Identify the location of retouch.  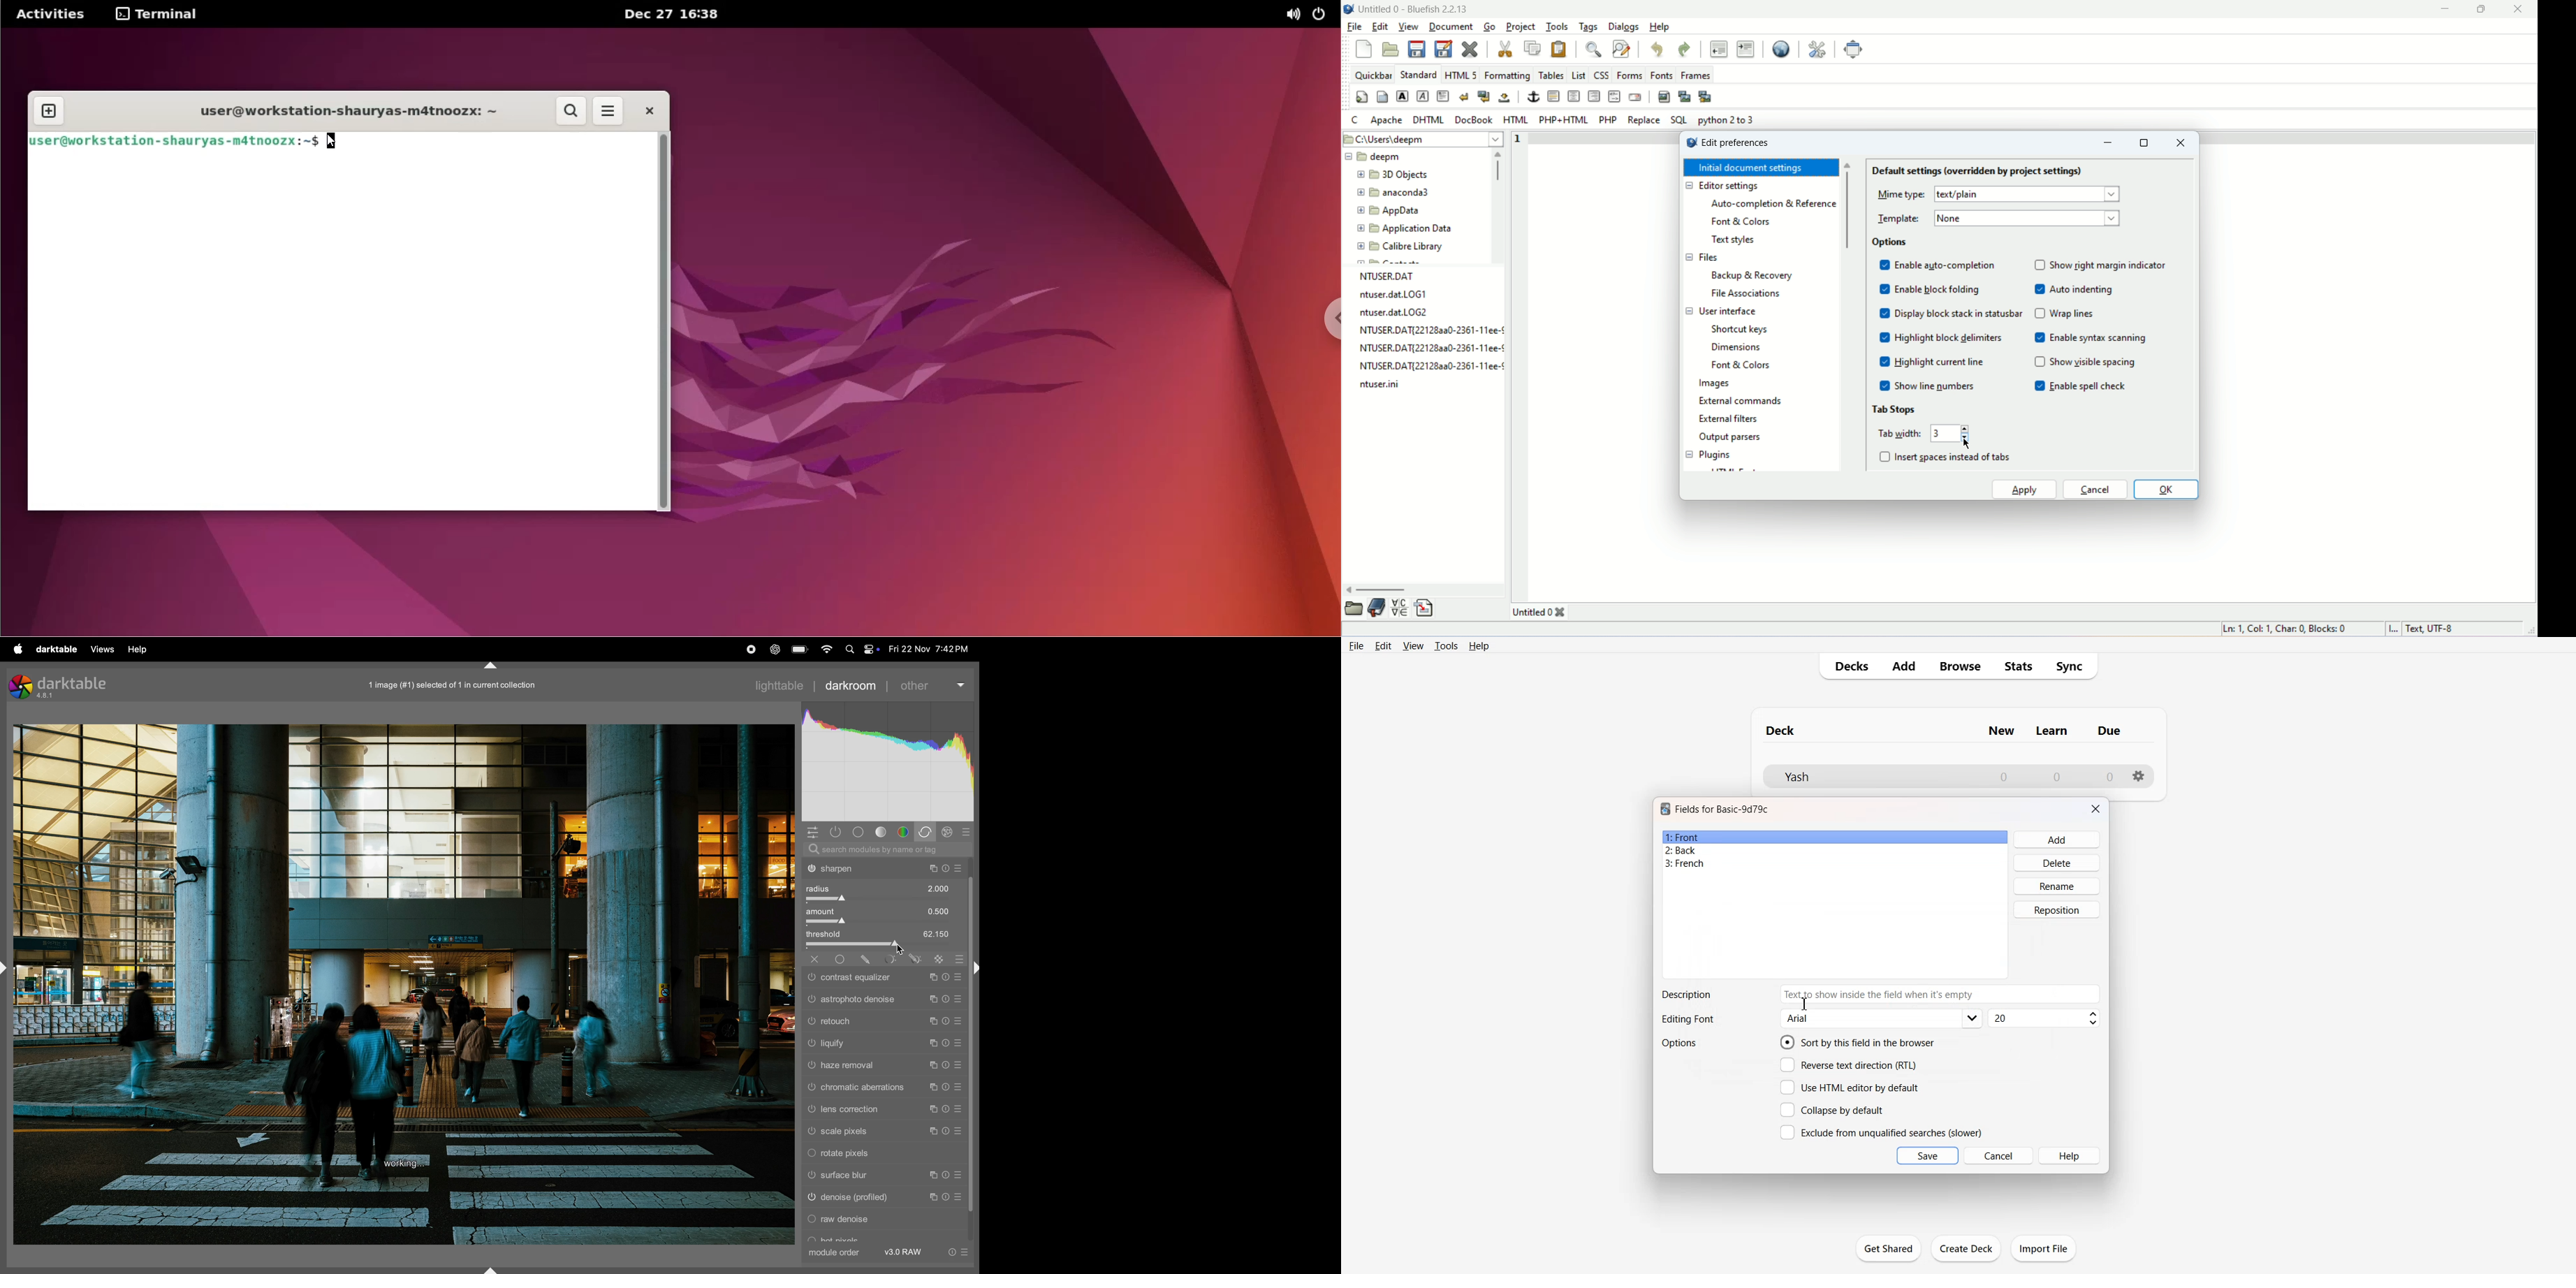
(884, 1021).